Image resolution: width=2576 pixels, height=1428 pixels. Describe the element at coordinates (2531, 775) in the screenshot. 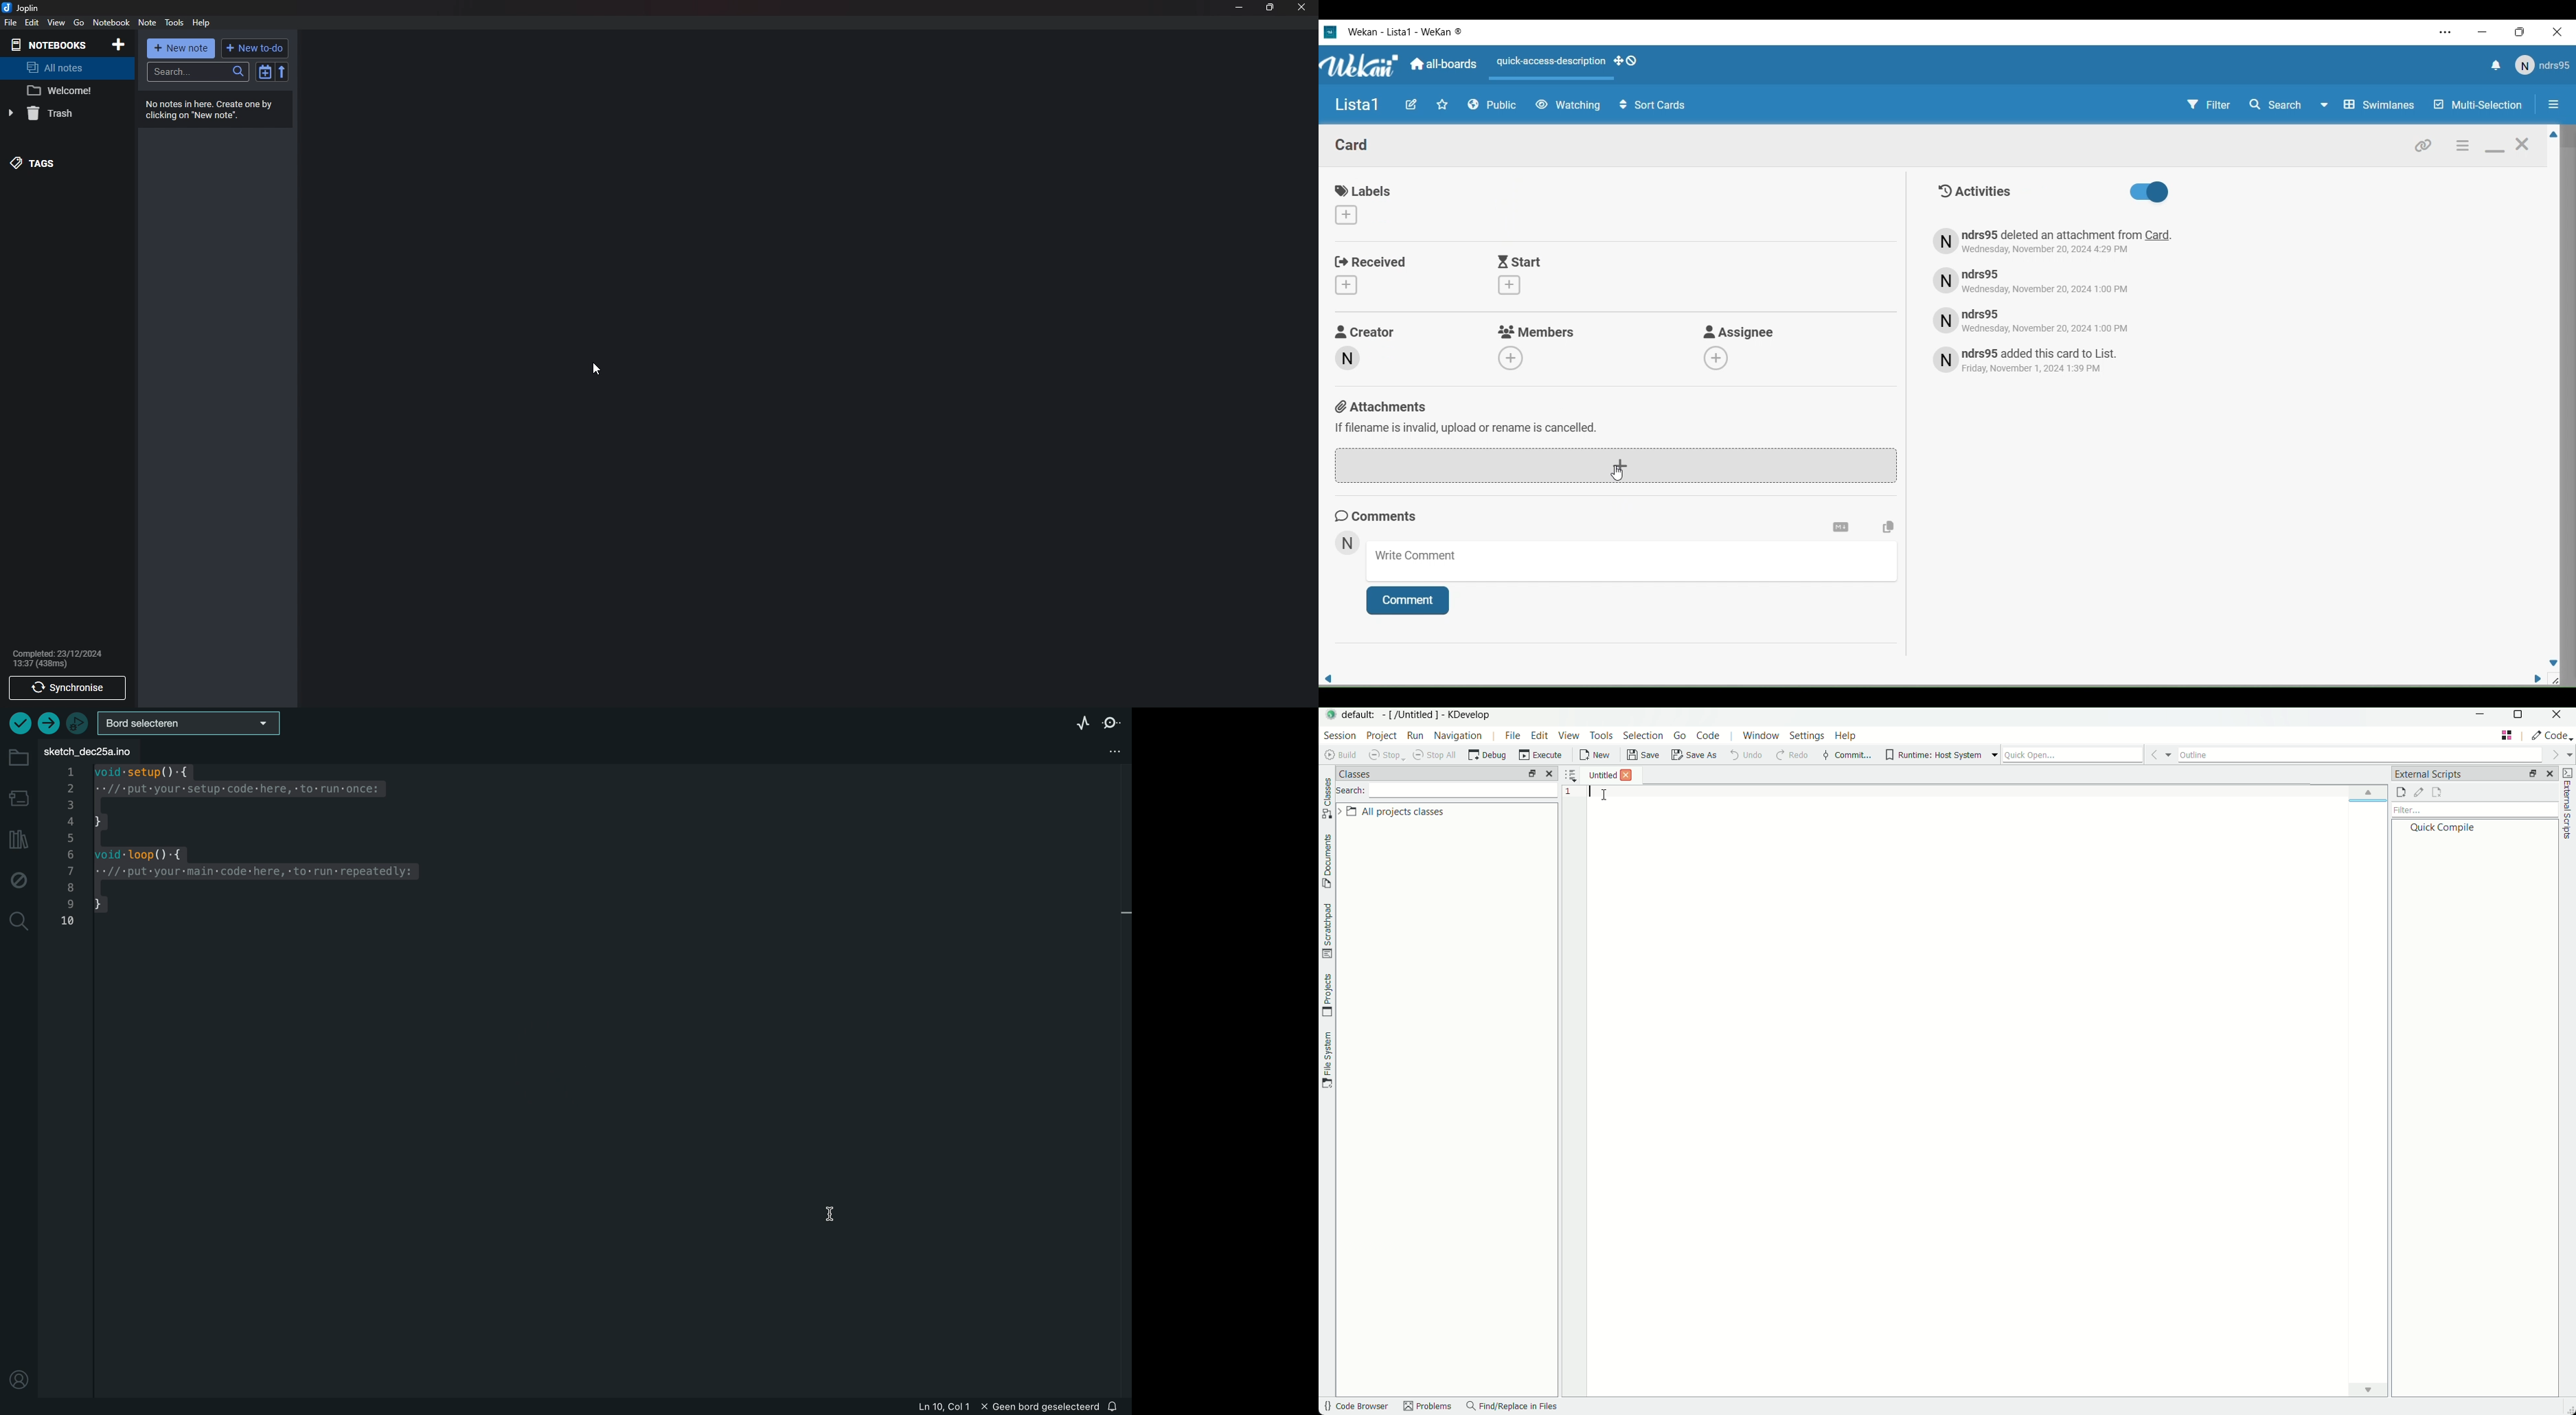

I see `change tab layout` at that location.